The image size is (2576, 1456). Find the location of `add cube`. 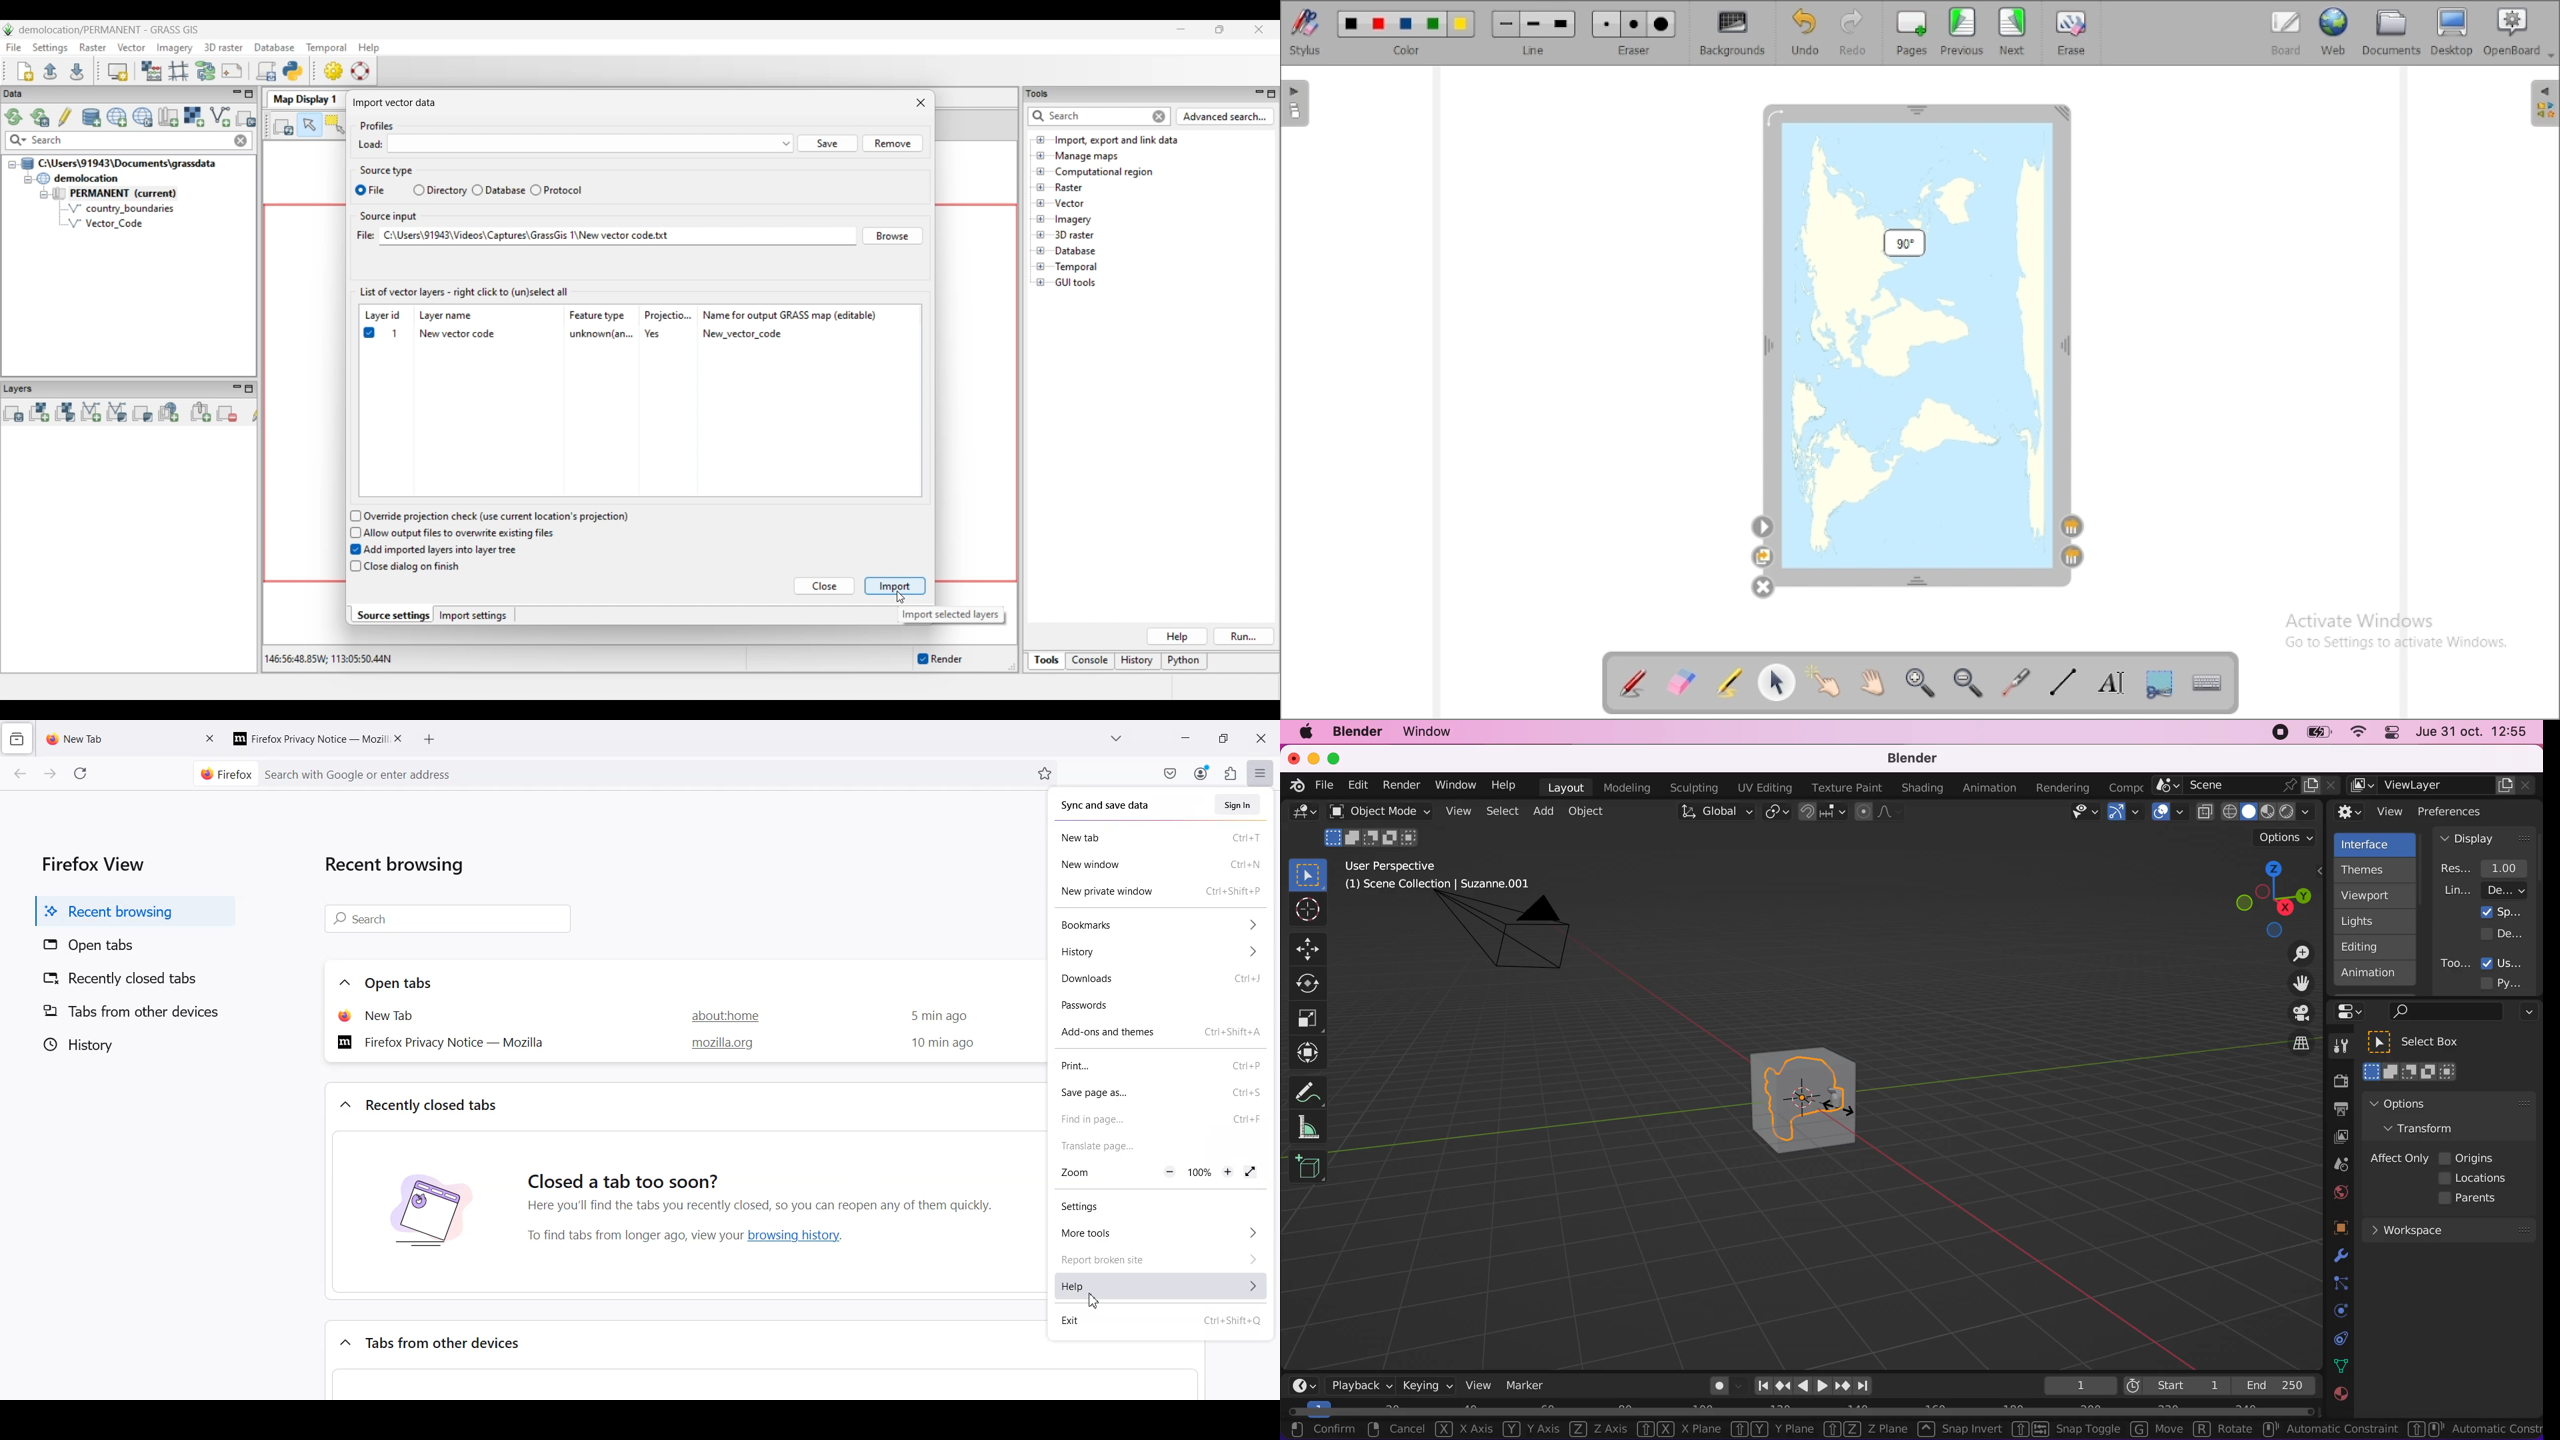

add cube is located at coordinates (1308, 1167).